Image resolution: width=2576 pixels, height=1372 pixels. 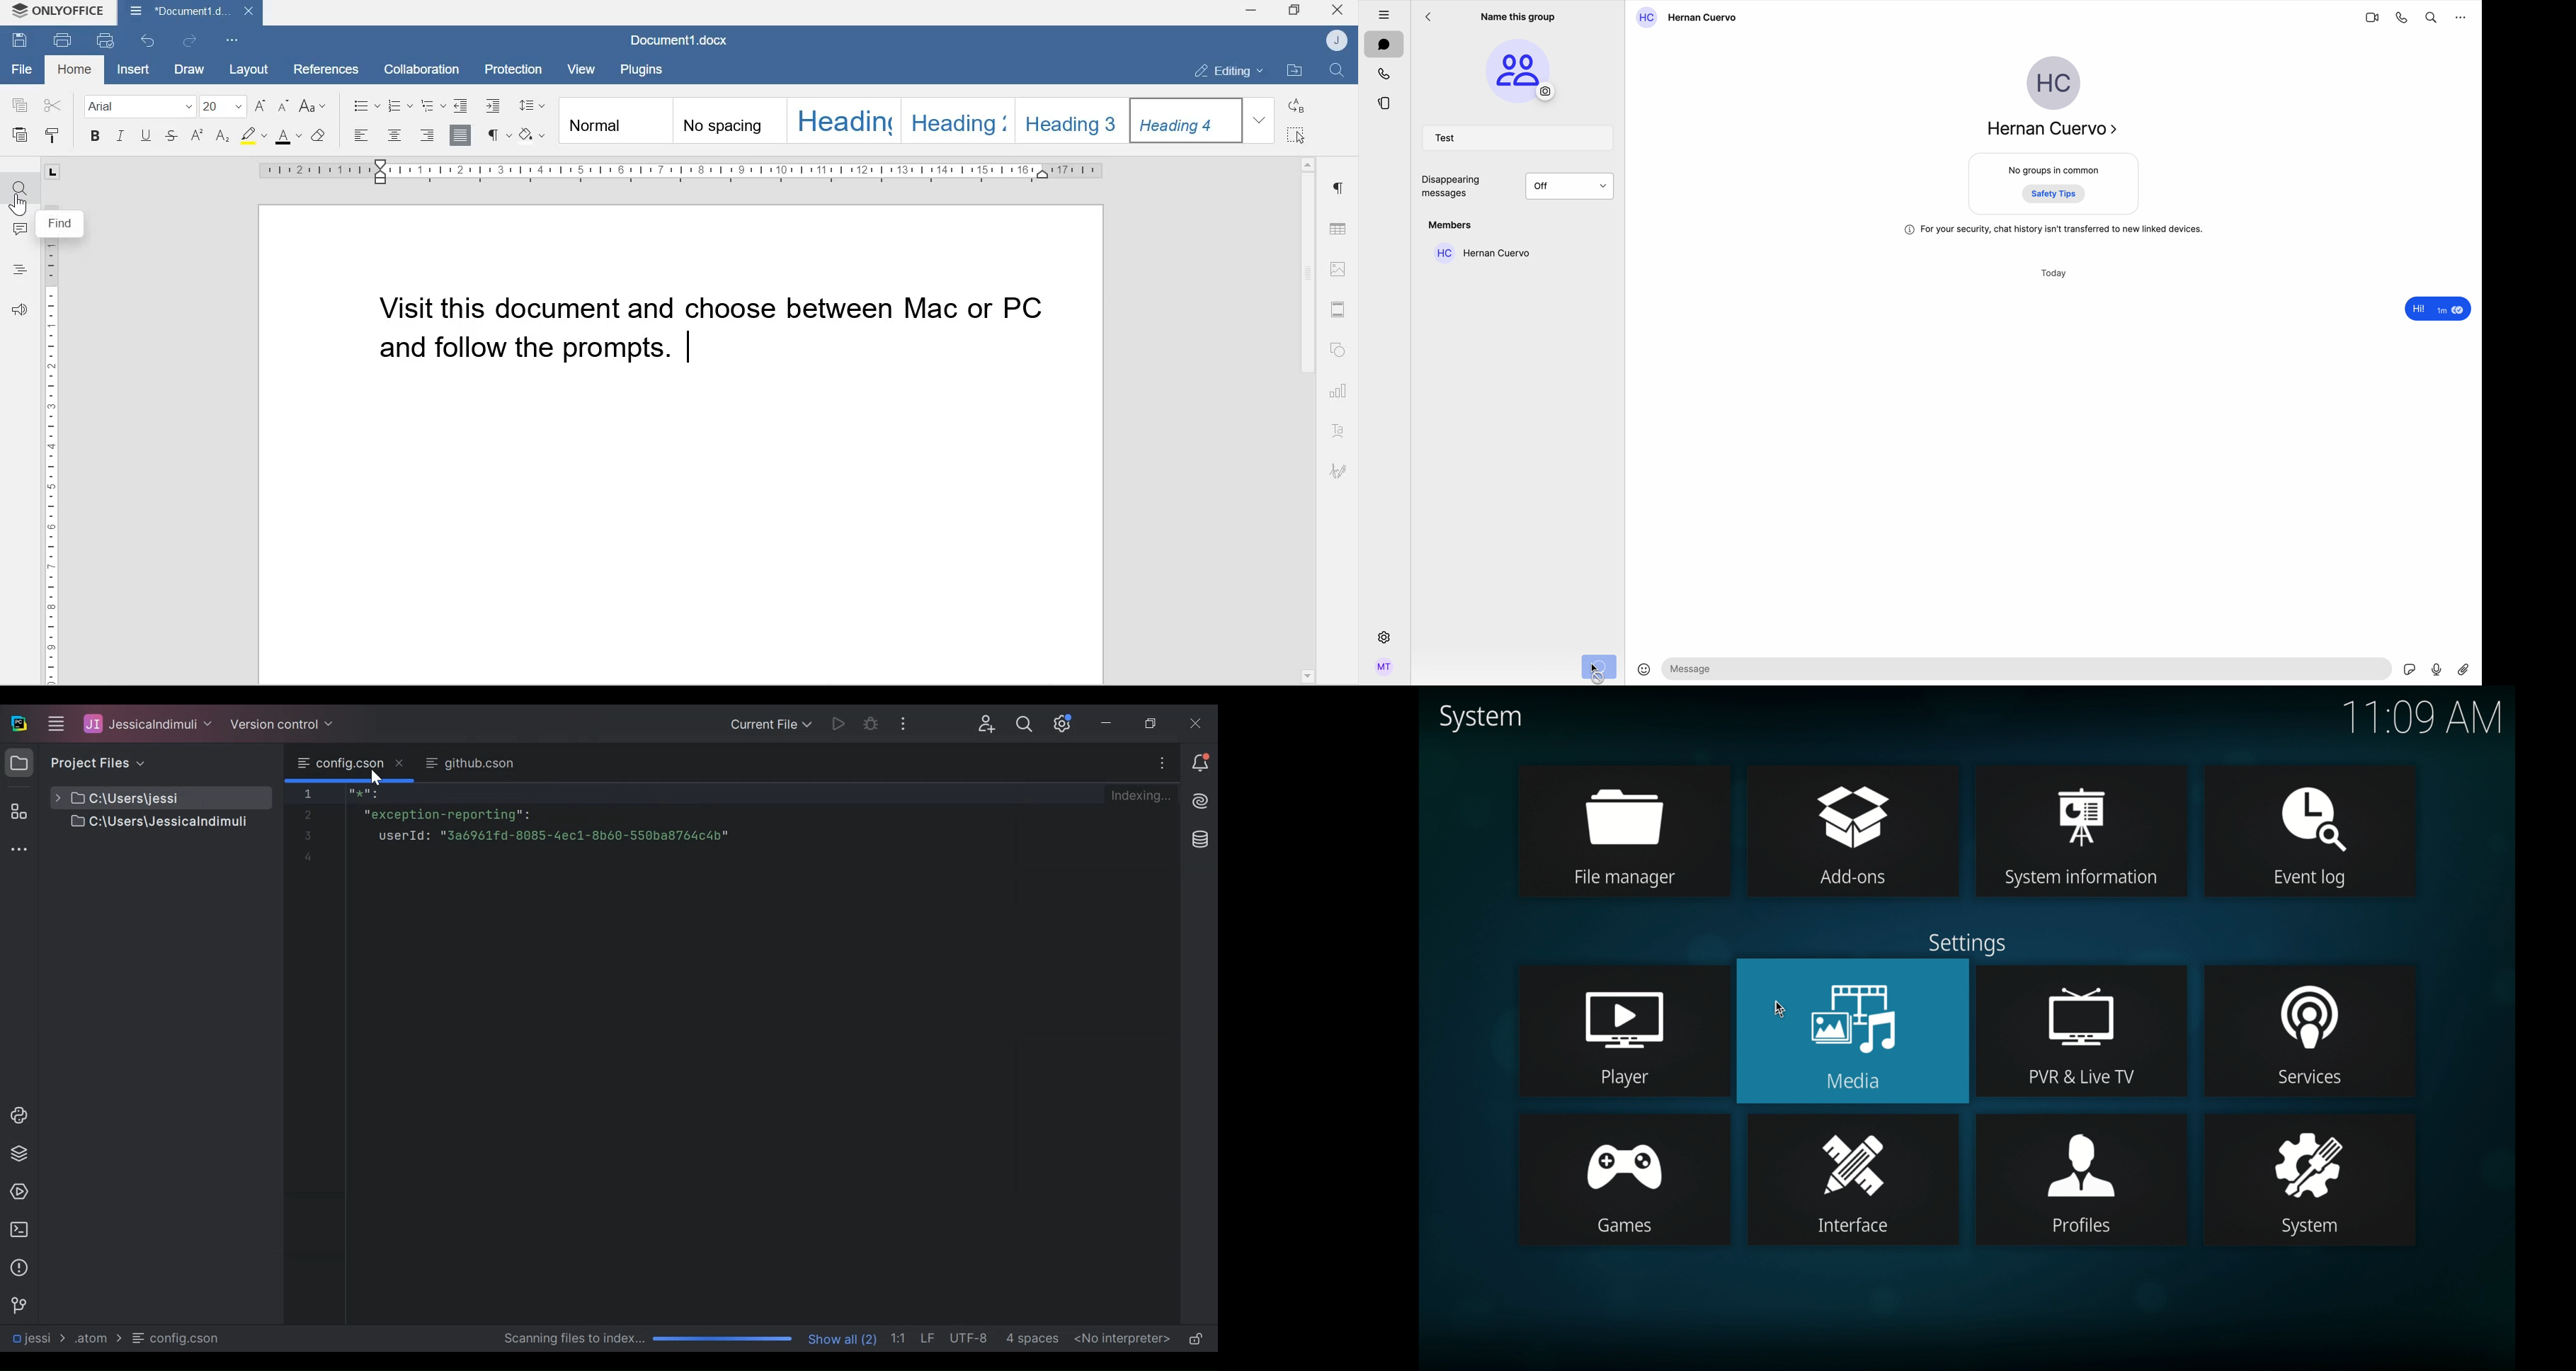 I want to click on Normal, so click(x=614, y=122).